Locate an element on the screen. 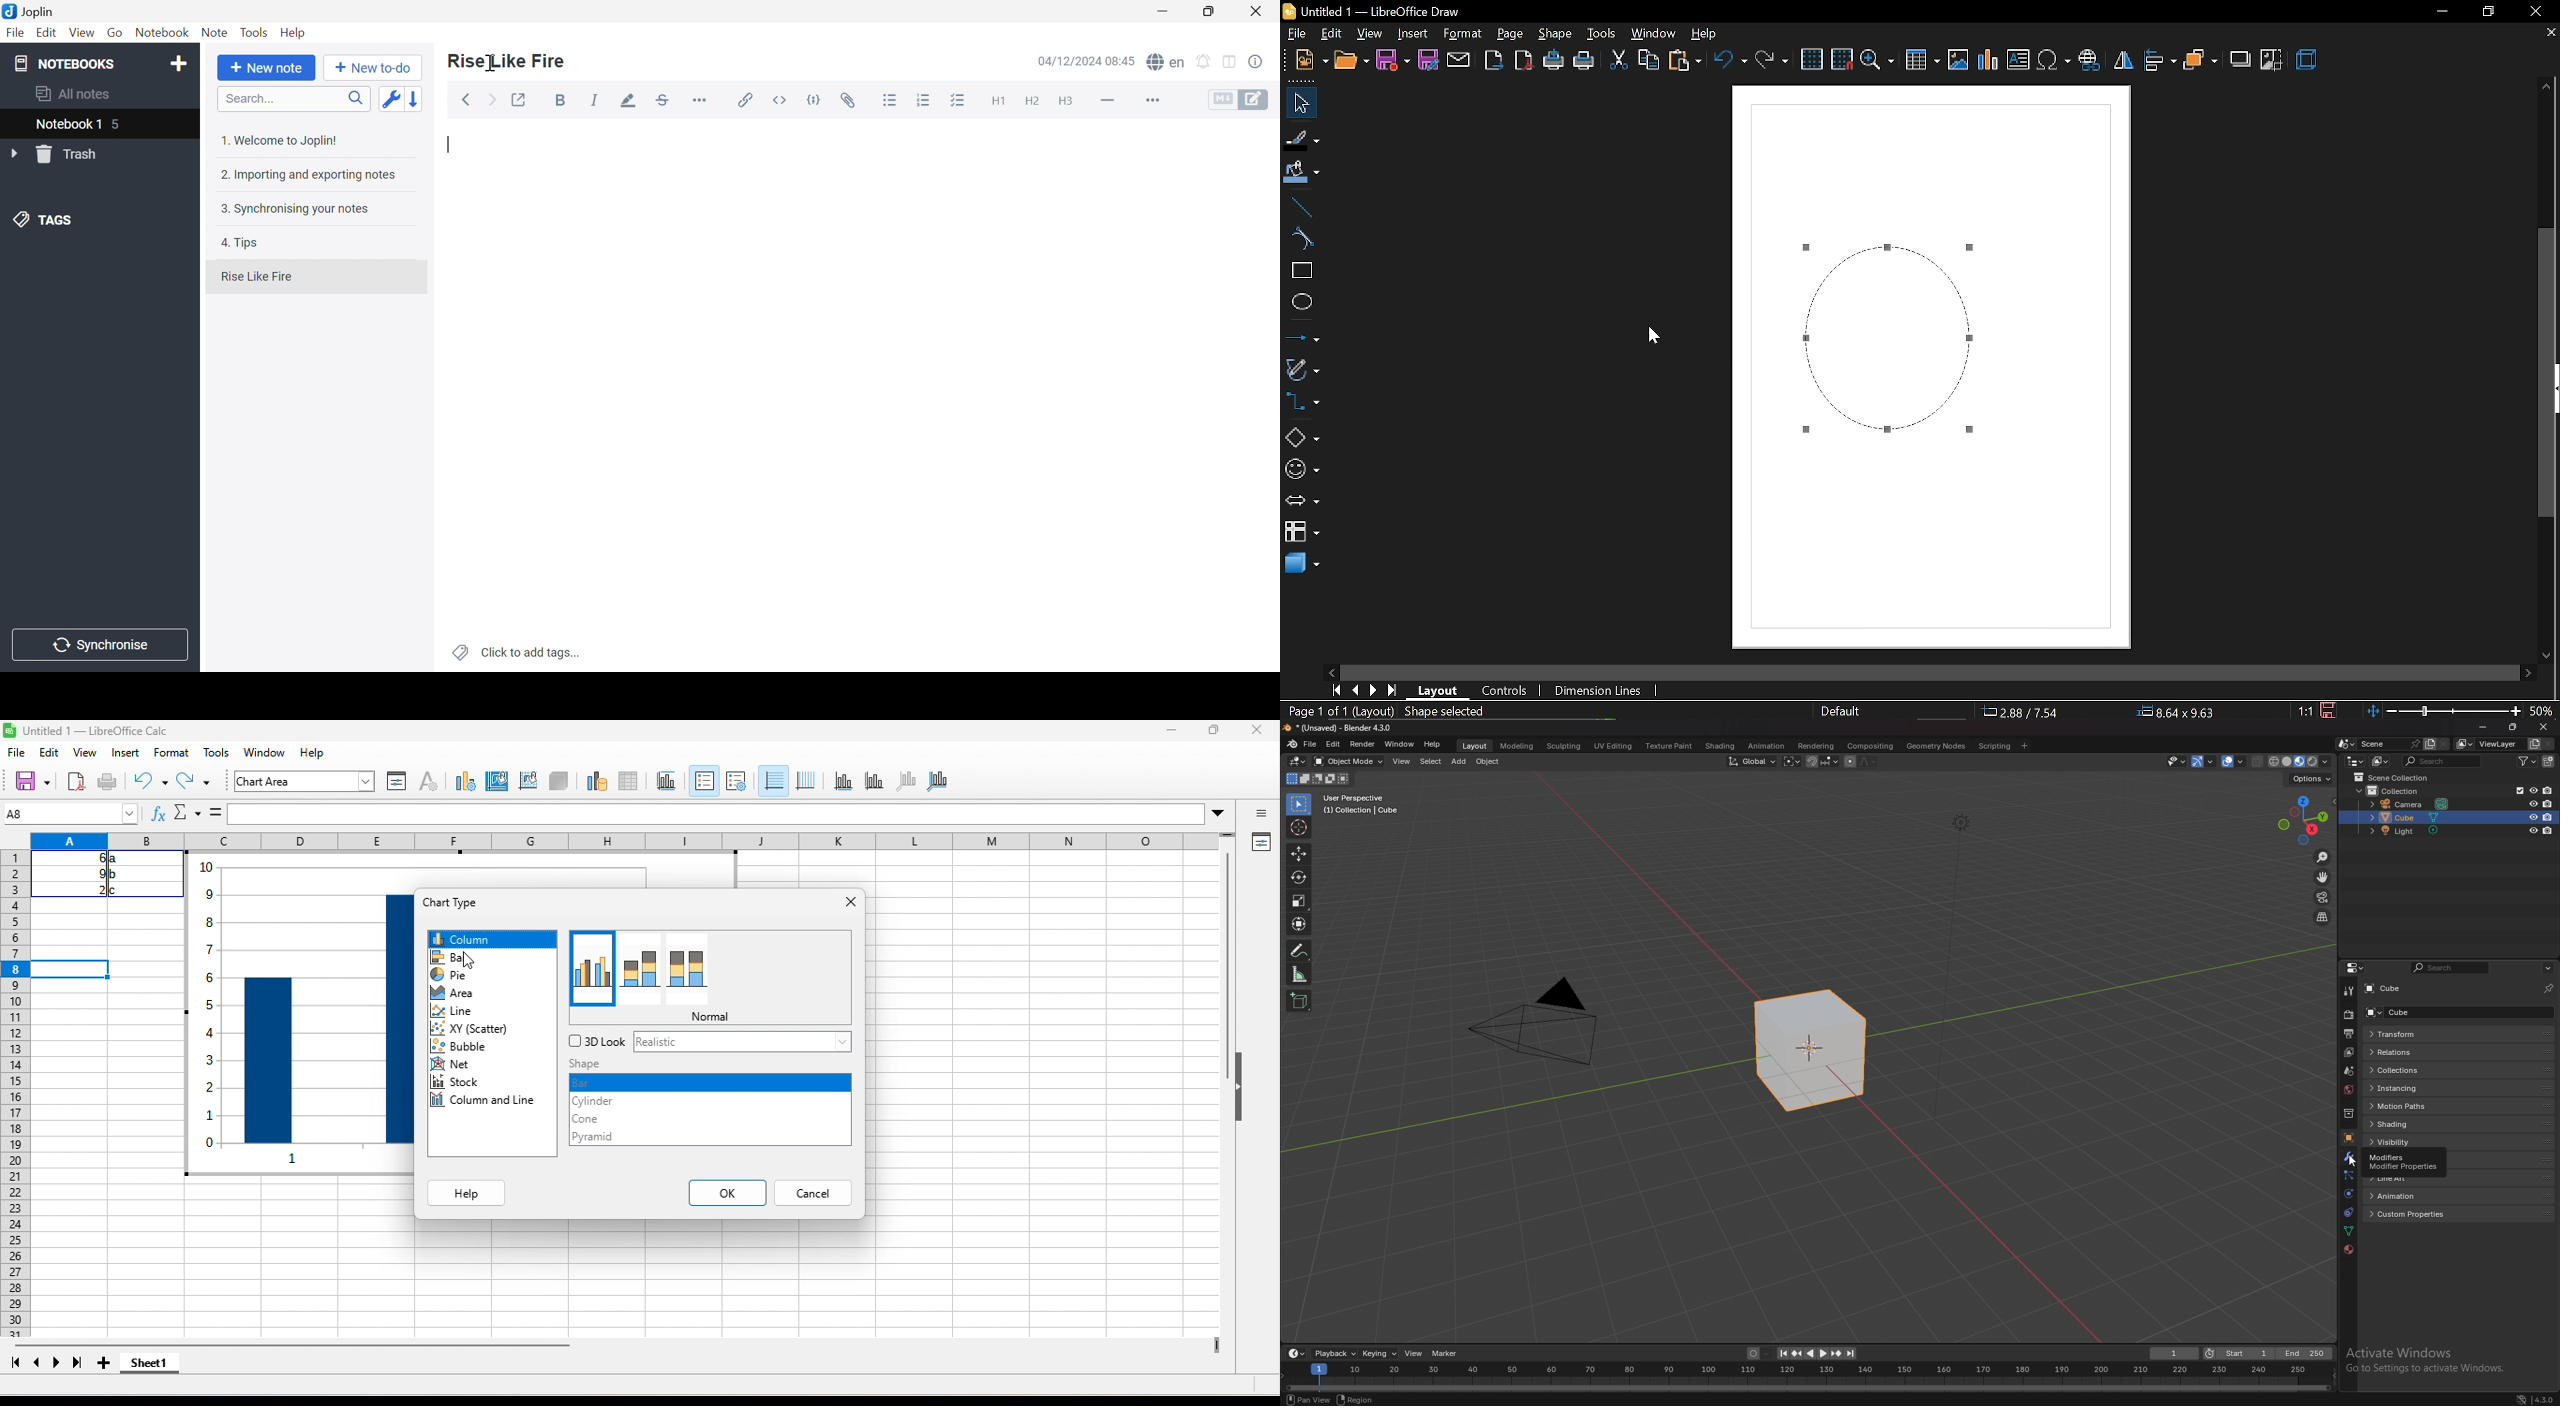  xy is located at coordinates (476, 1031).